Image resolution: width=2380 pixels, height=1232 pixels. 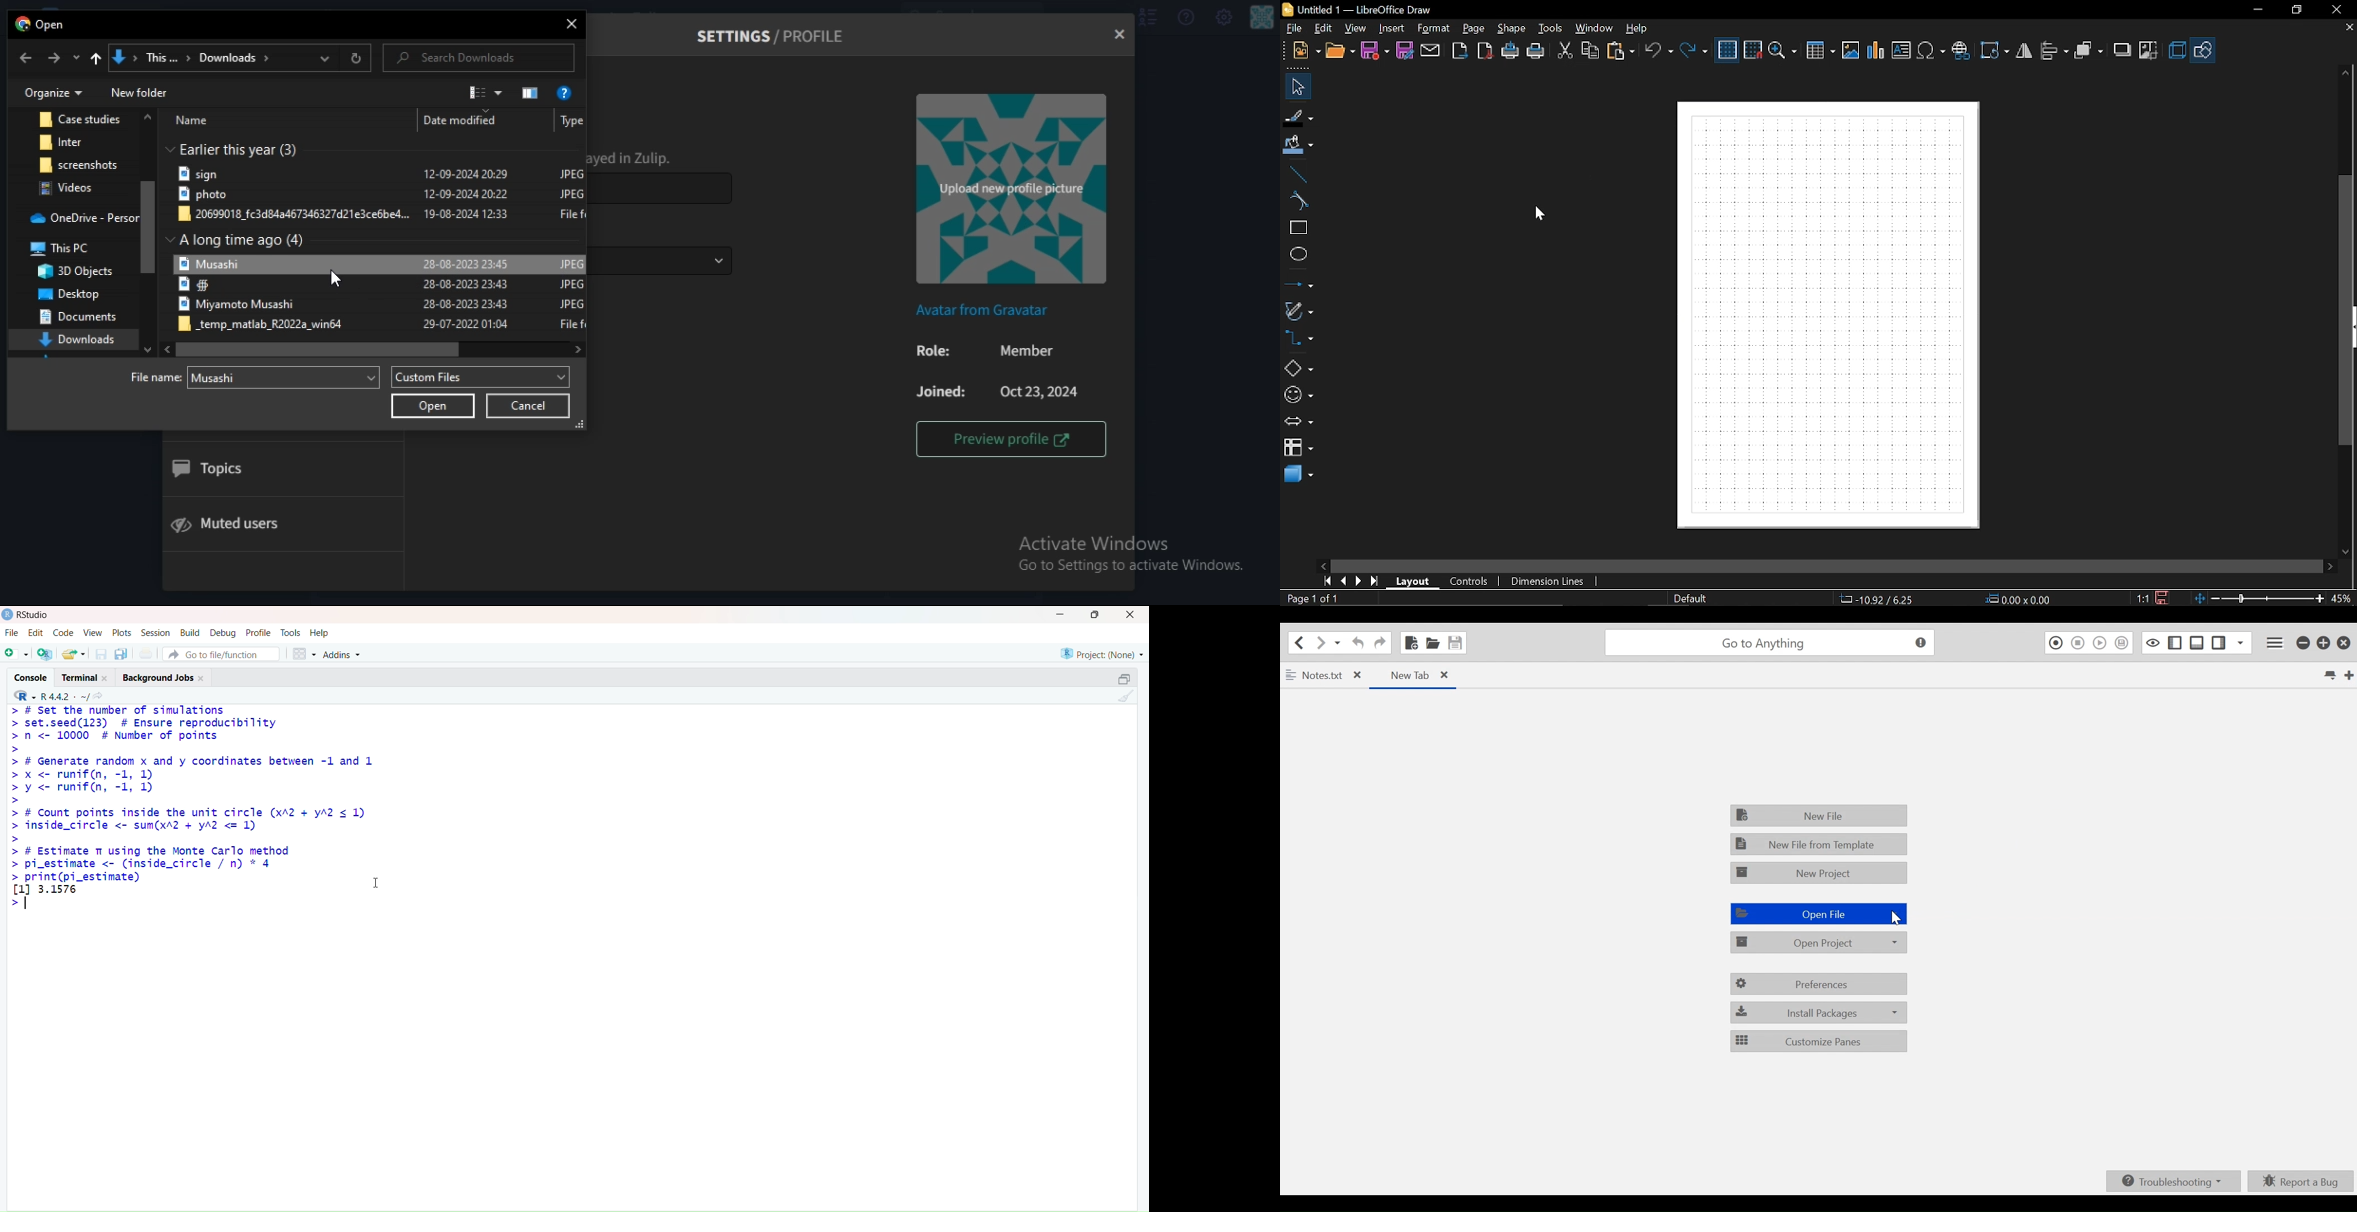 What do you see at coordinates (122, 632) in the screenshot?
I see `Plots` at bounding box center [122, 632].